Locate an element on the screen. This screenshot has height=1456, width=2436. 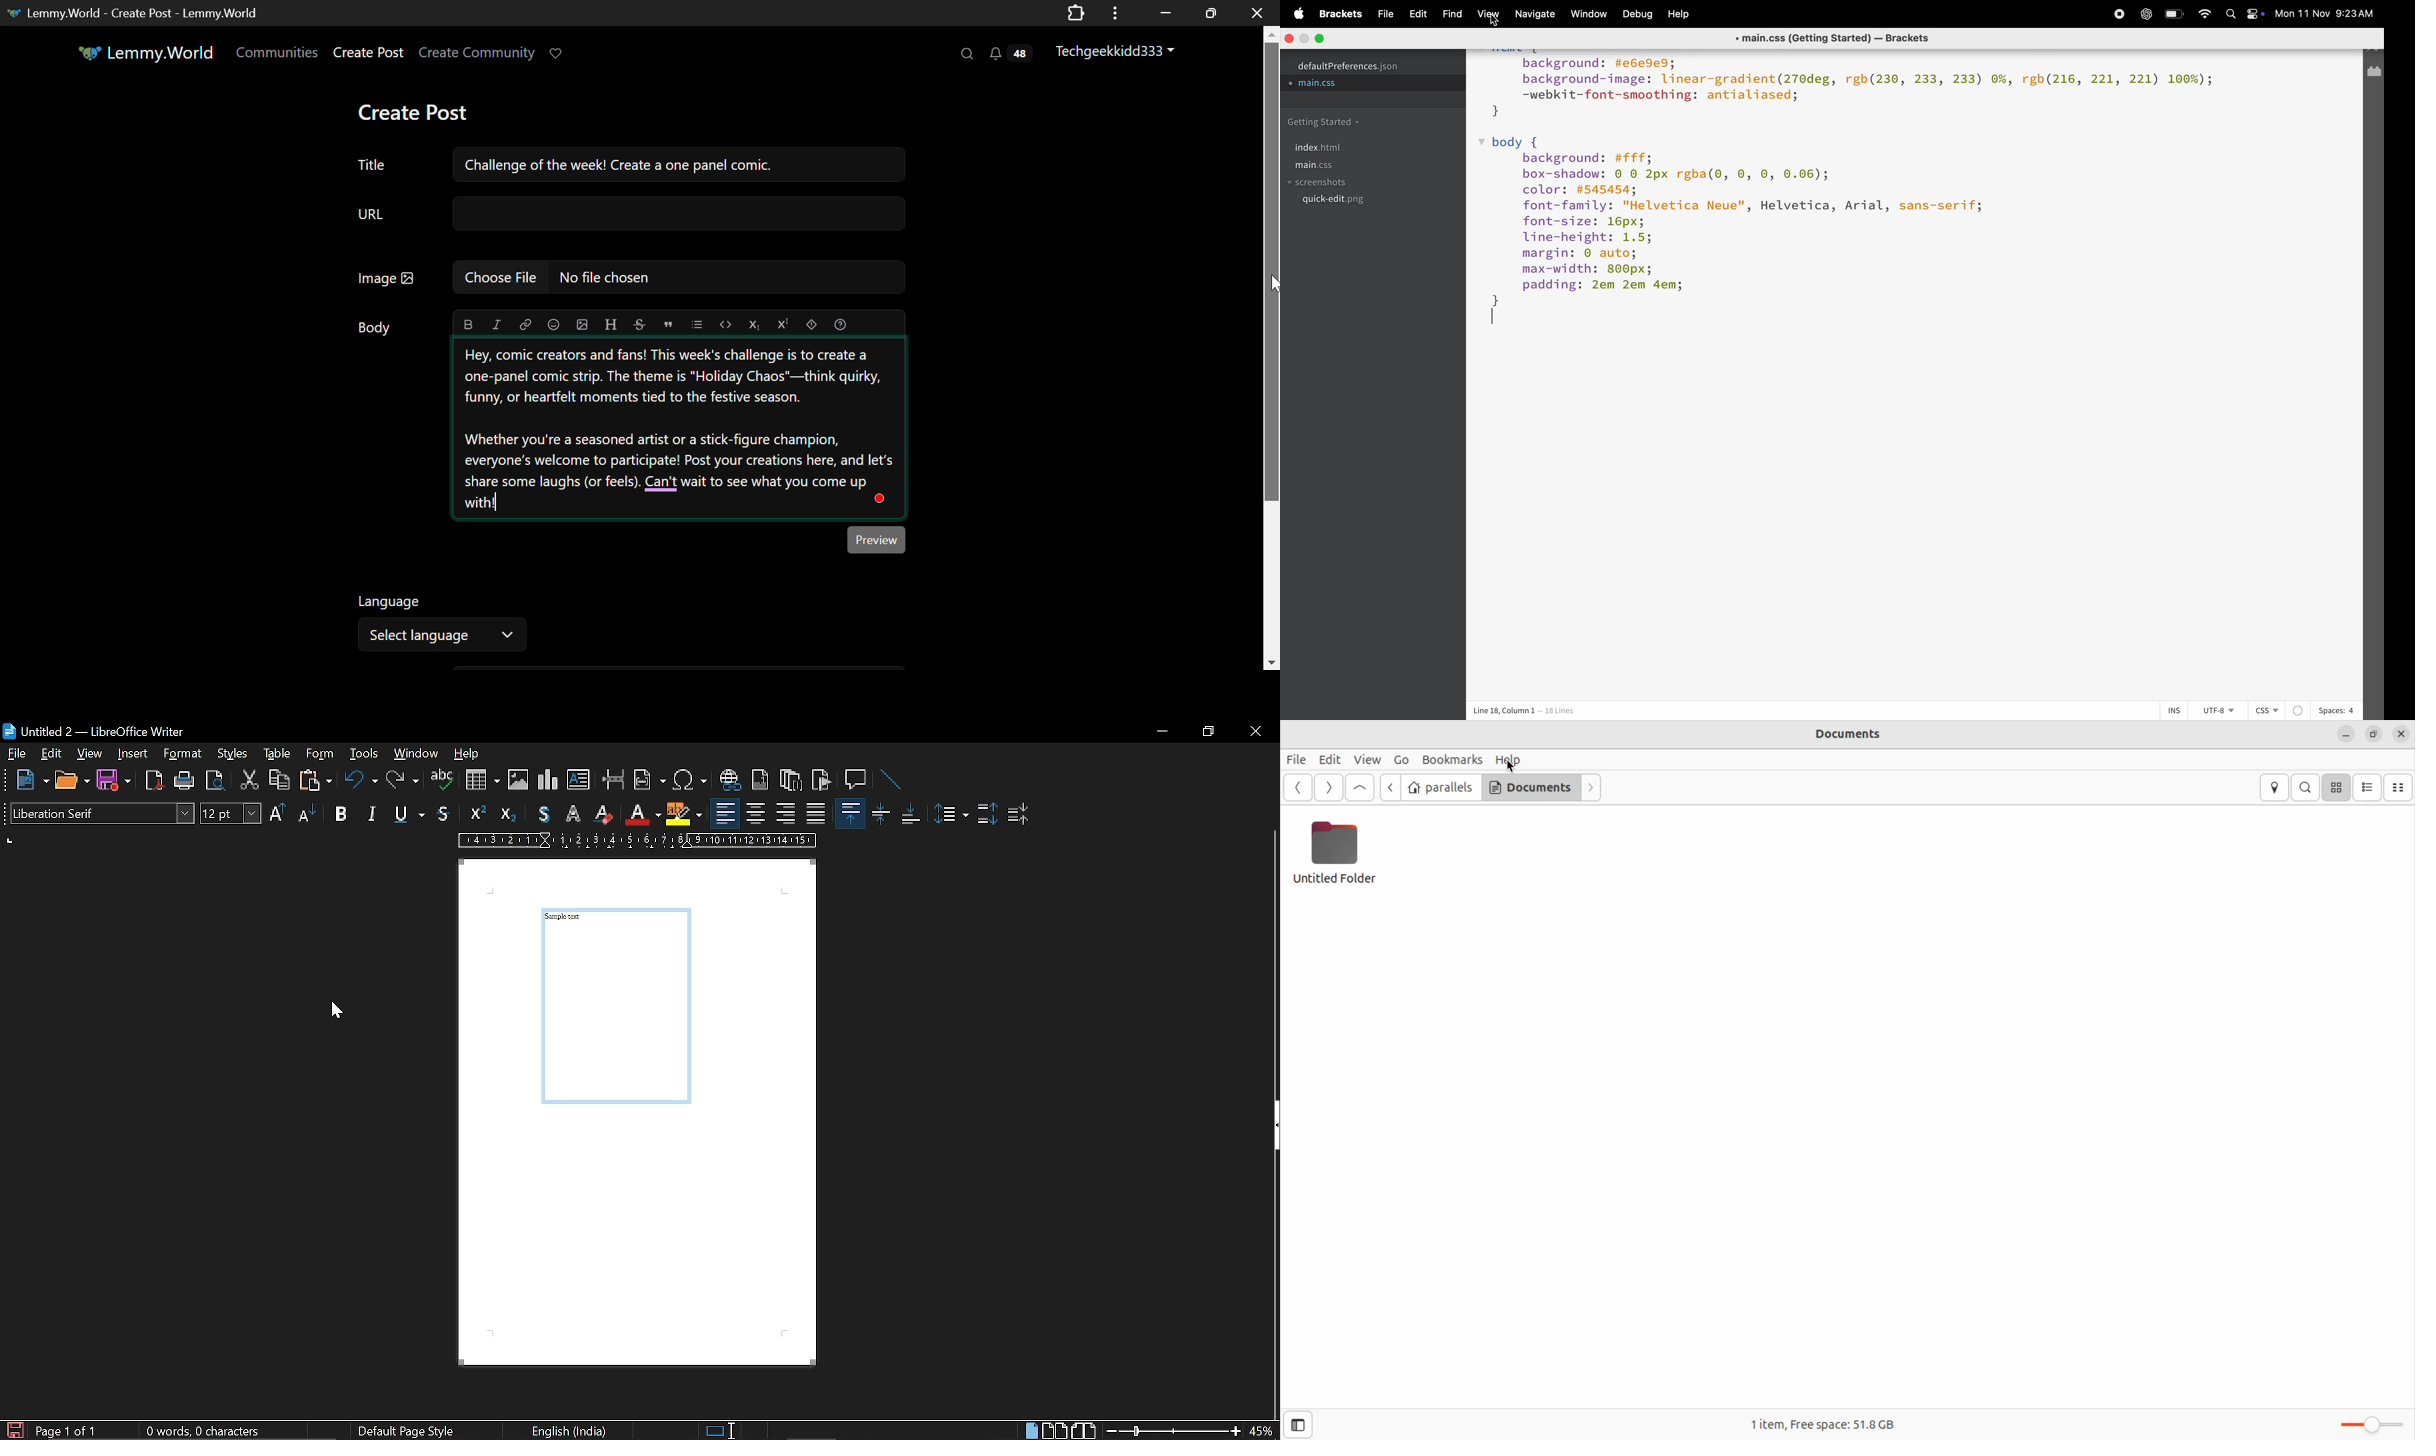
bookmark is located at coordinates (1452, 759).